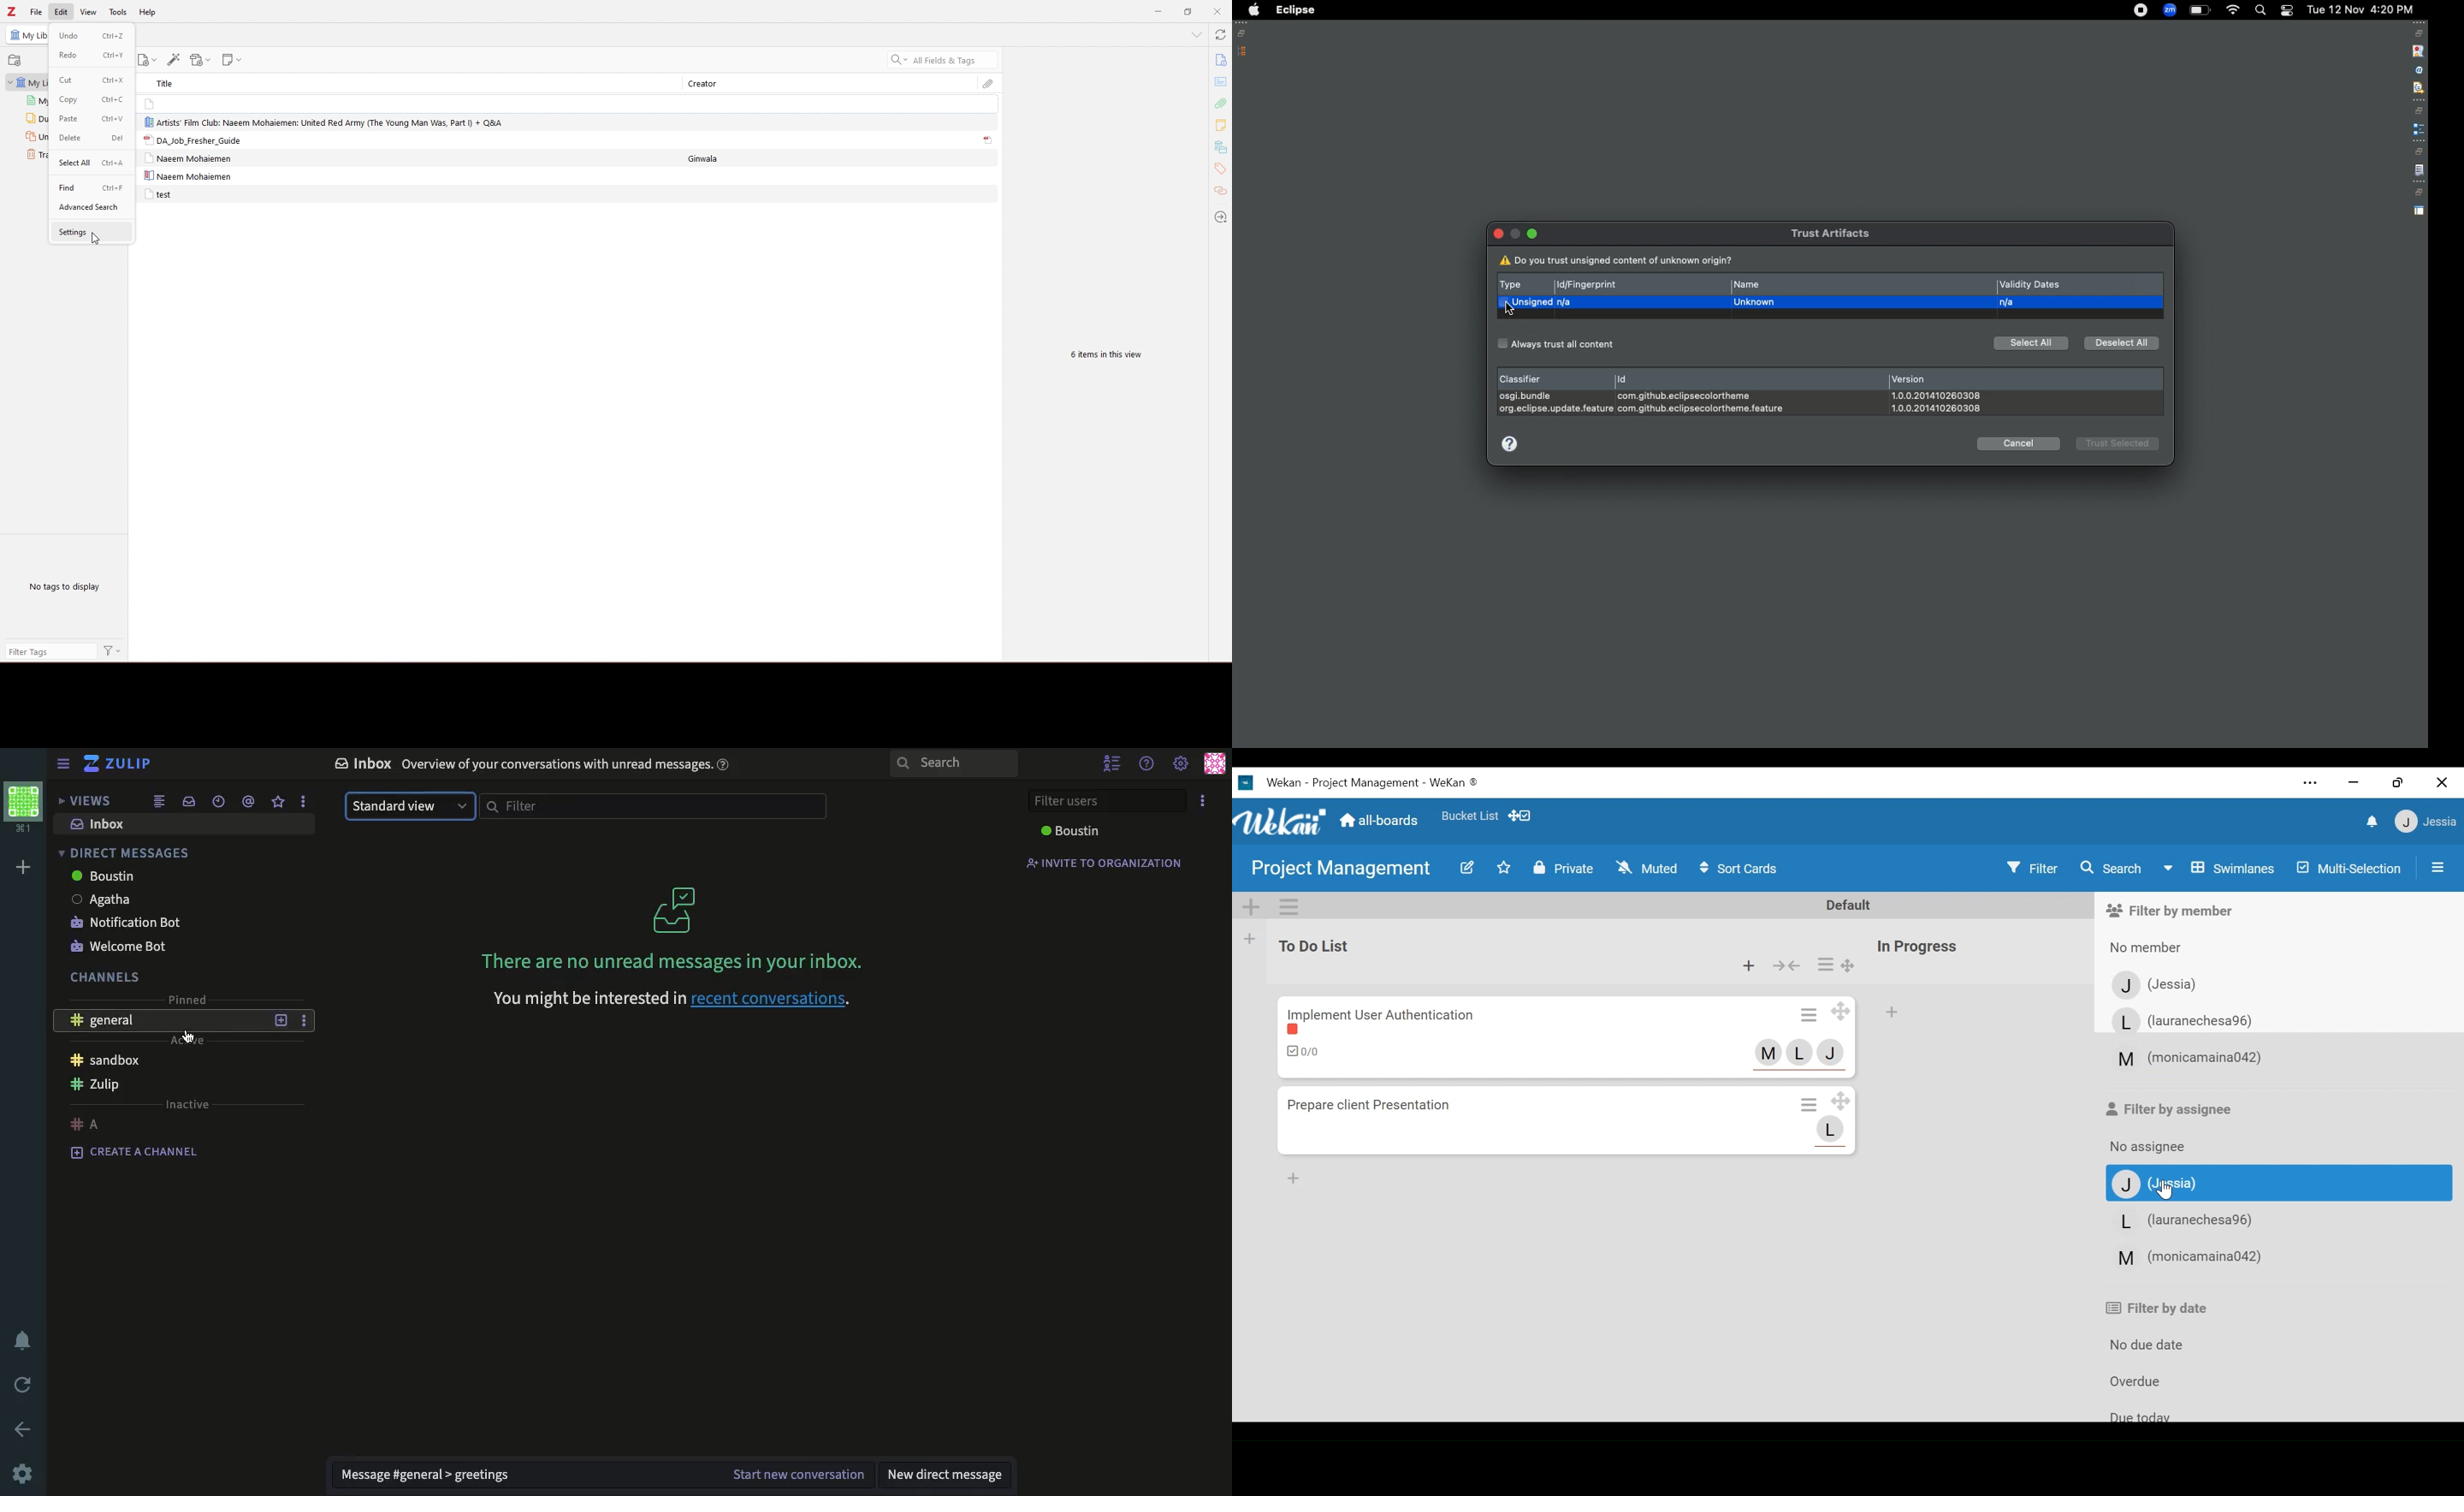 This screenshot has width=2464, height=1512. Describe the element at coordinates (1381, 1010) in the screenshot. I see `Implement user authentication` at that location.